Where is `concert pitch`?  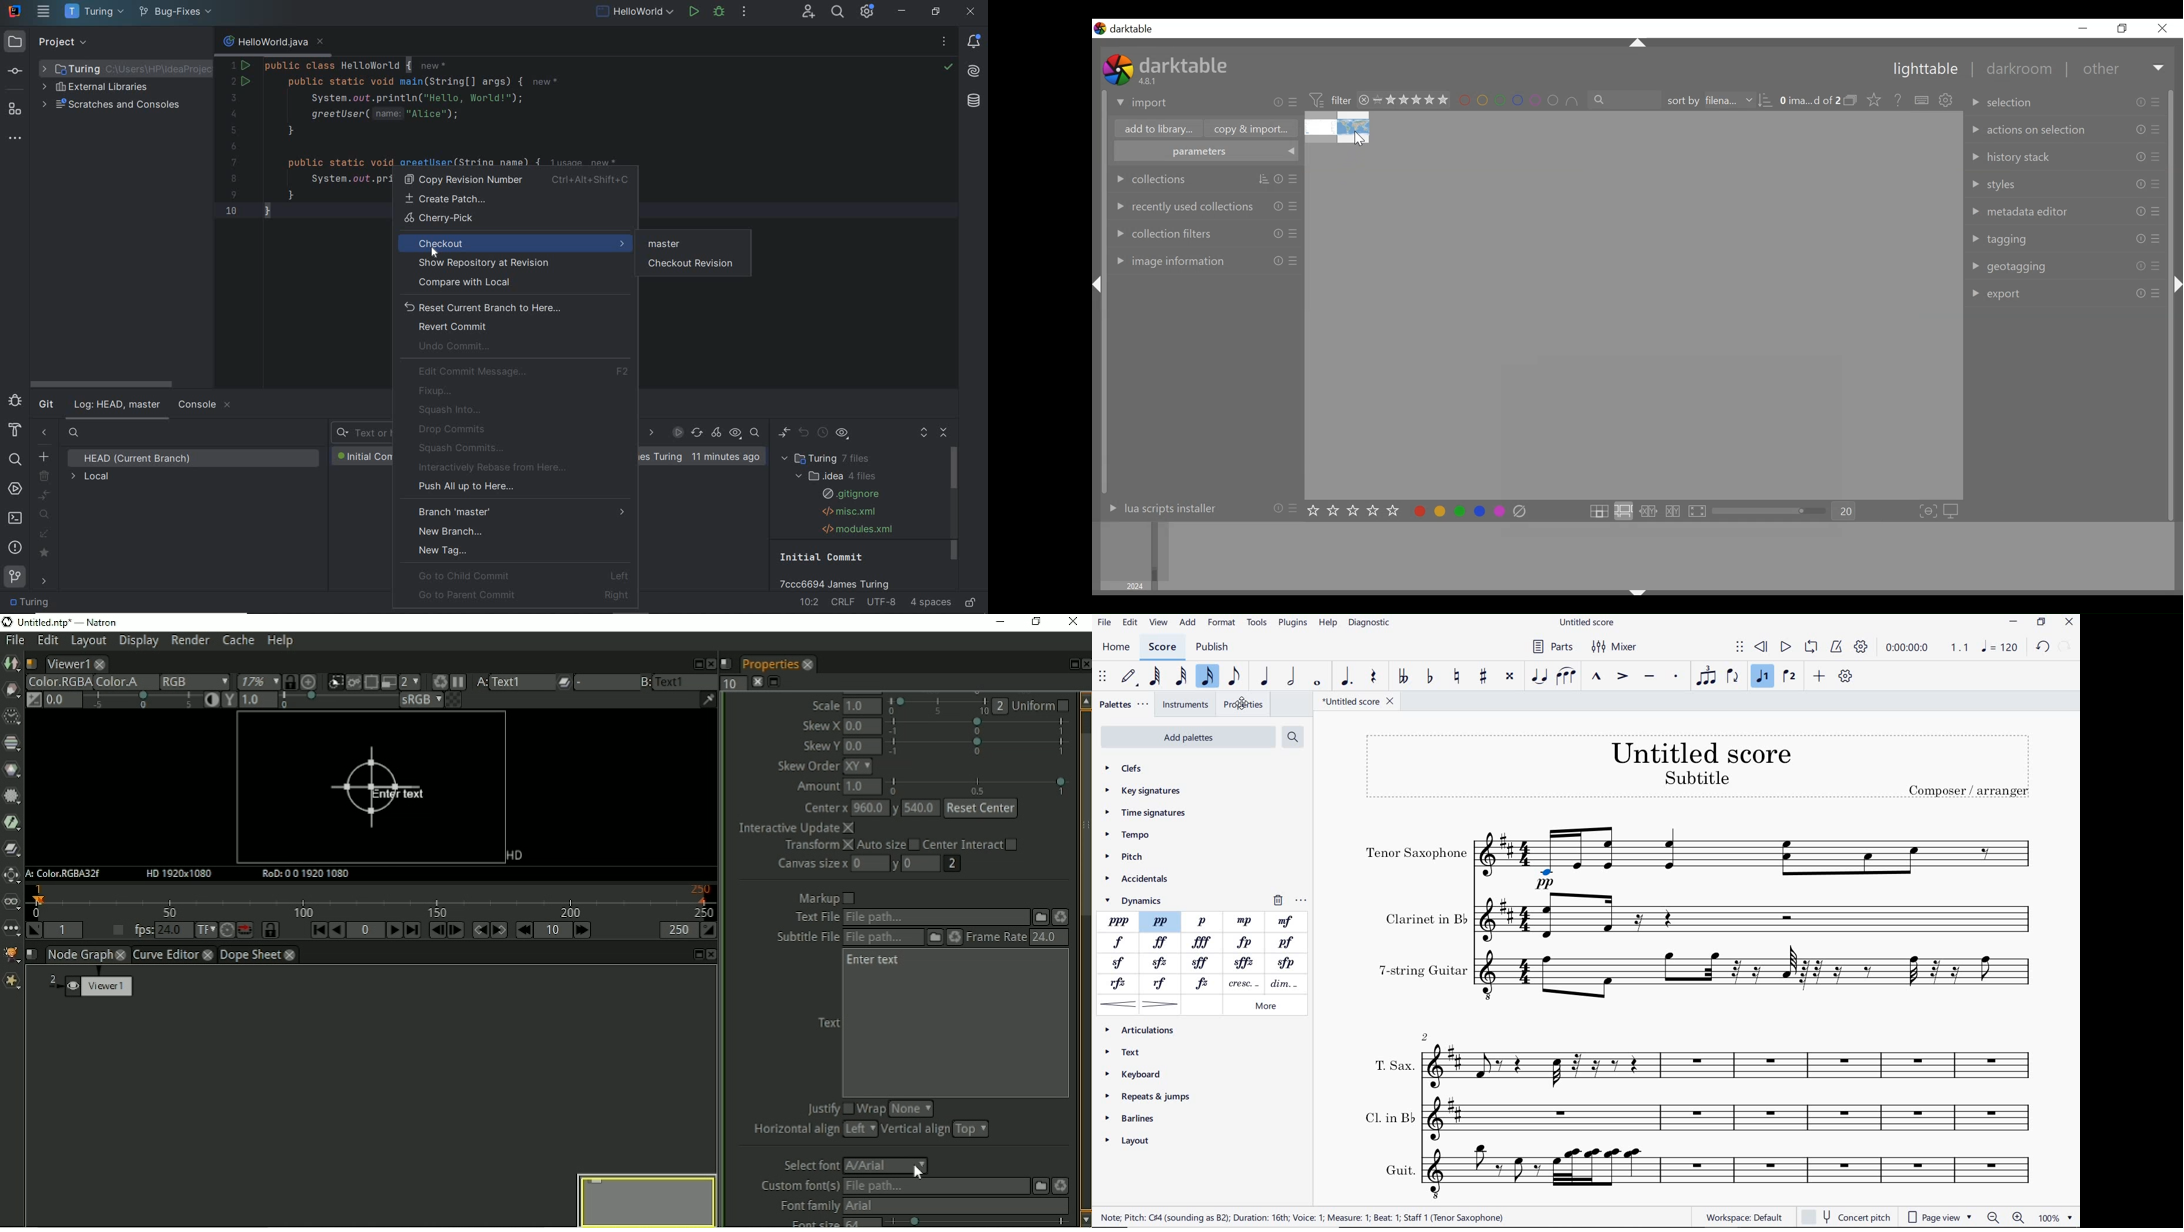 concert pitch is located at coordinates (1845, 1215).